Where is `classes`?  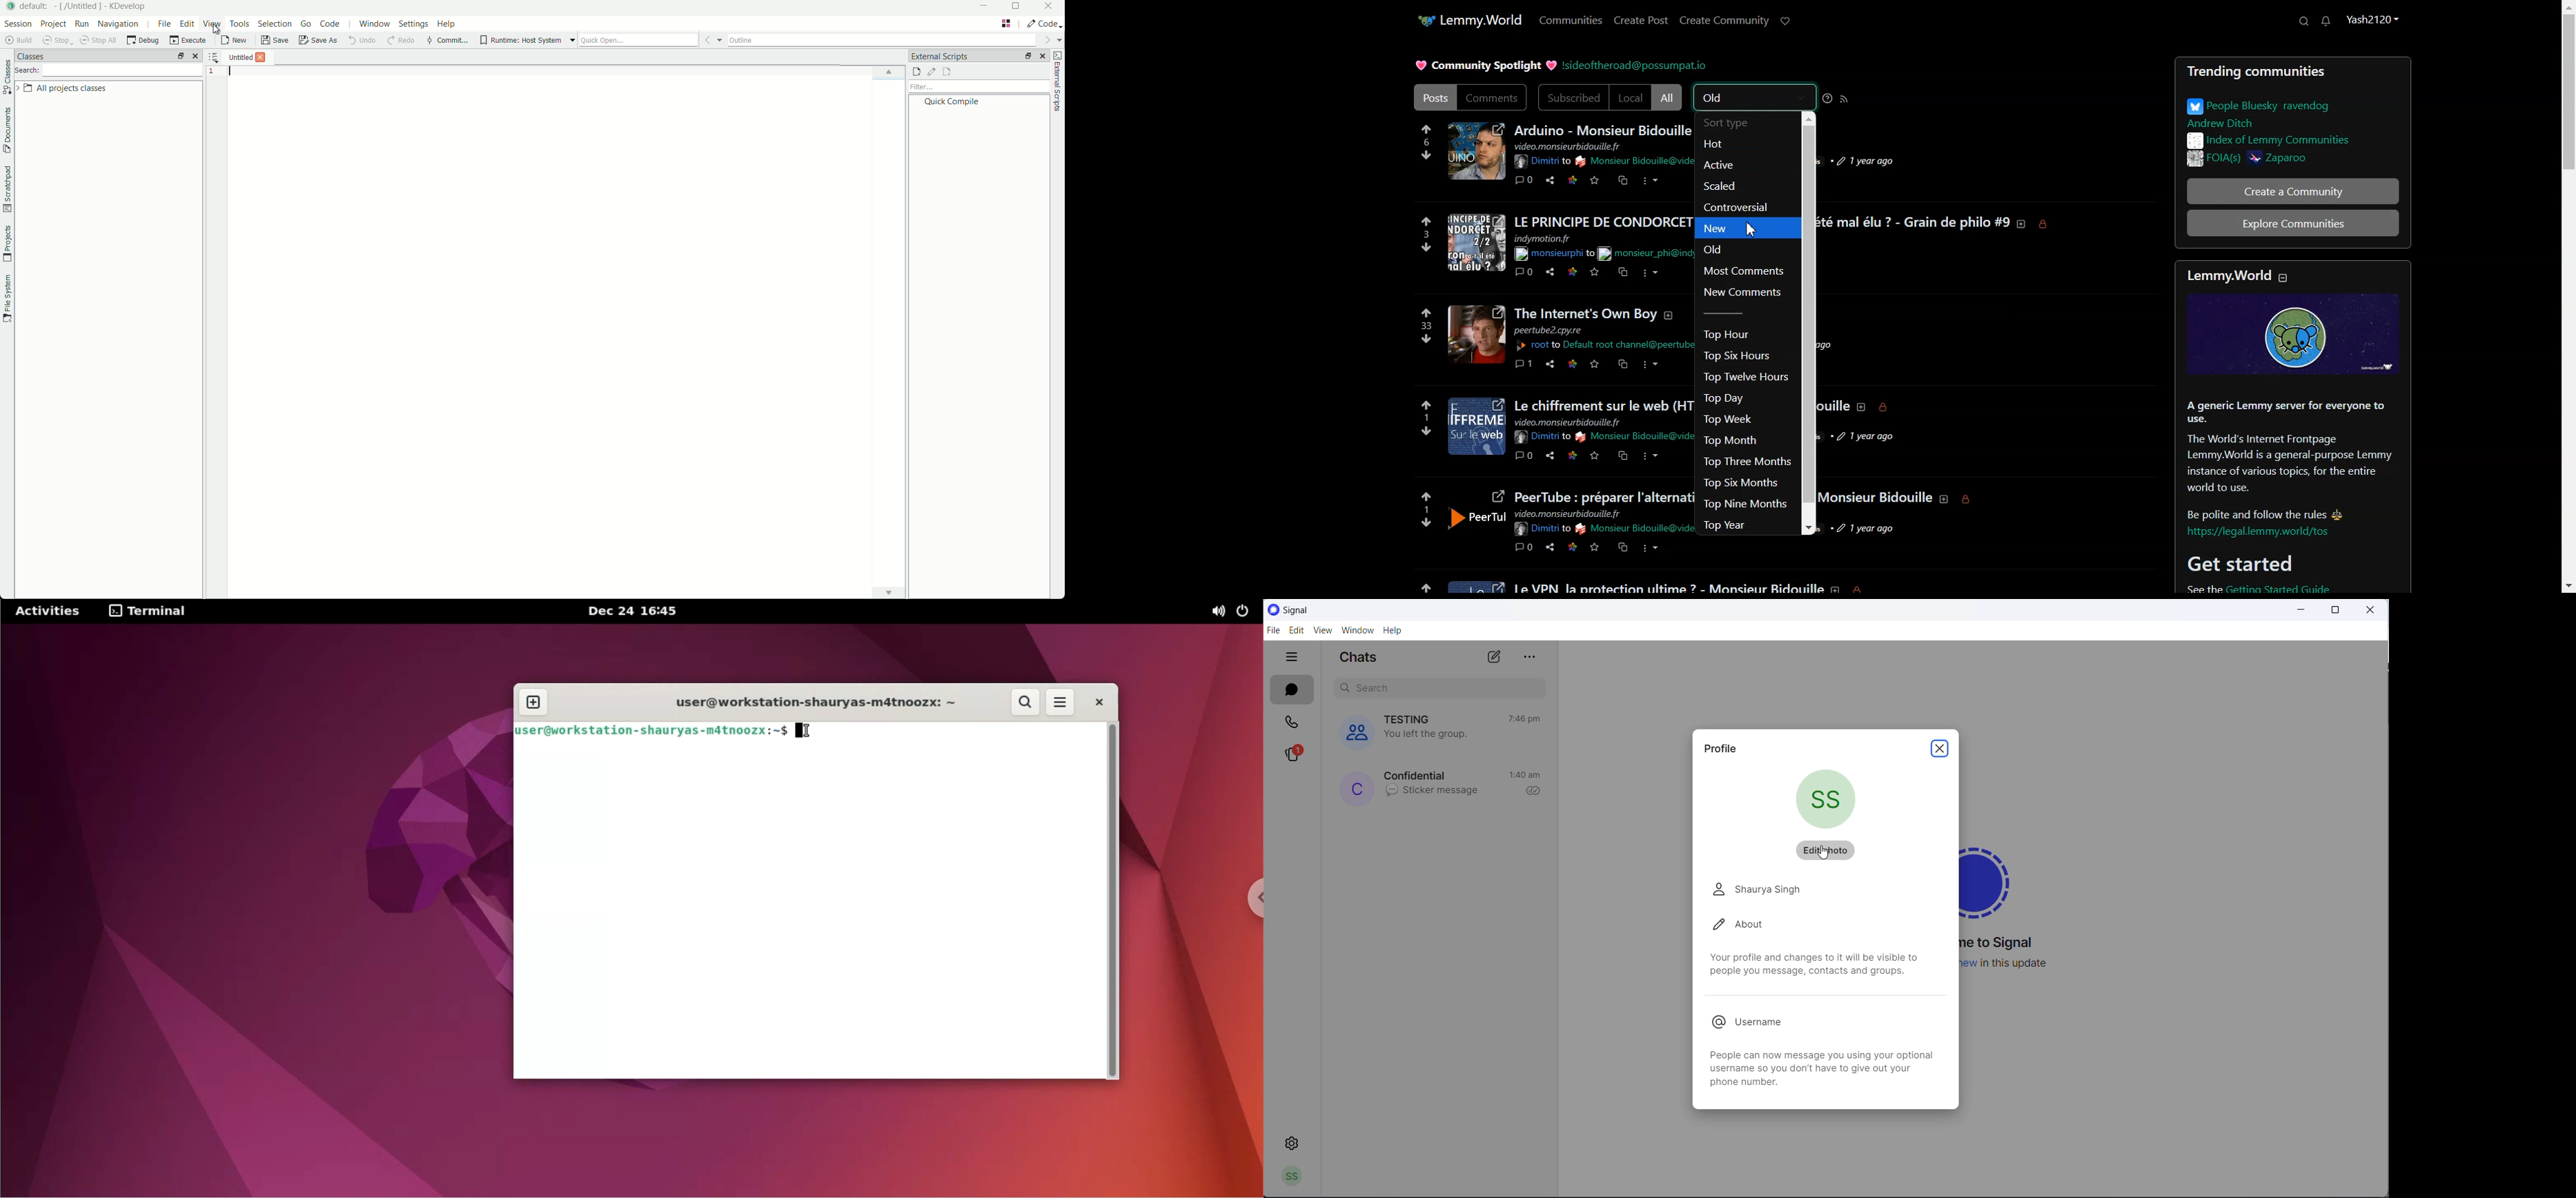
classes is located at coordinates (8, 76).